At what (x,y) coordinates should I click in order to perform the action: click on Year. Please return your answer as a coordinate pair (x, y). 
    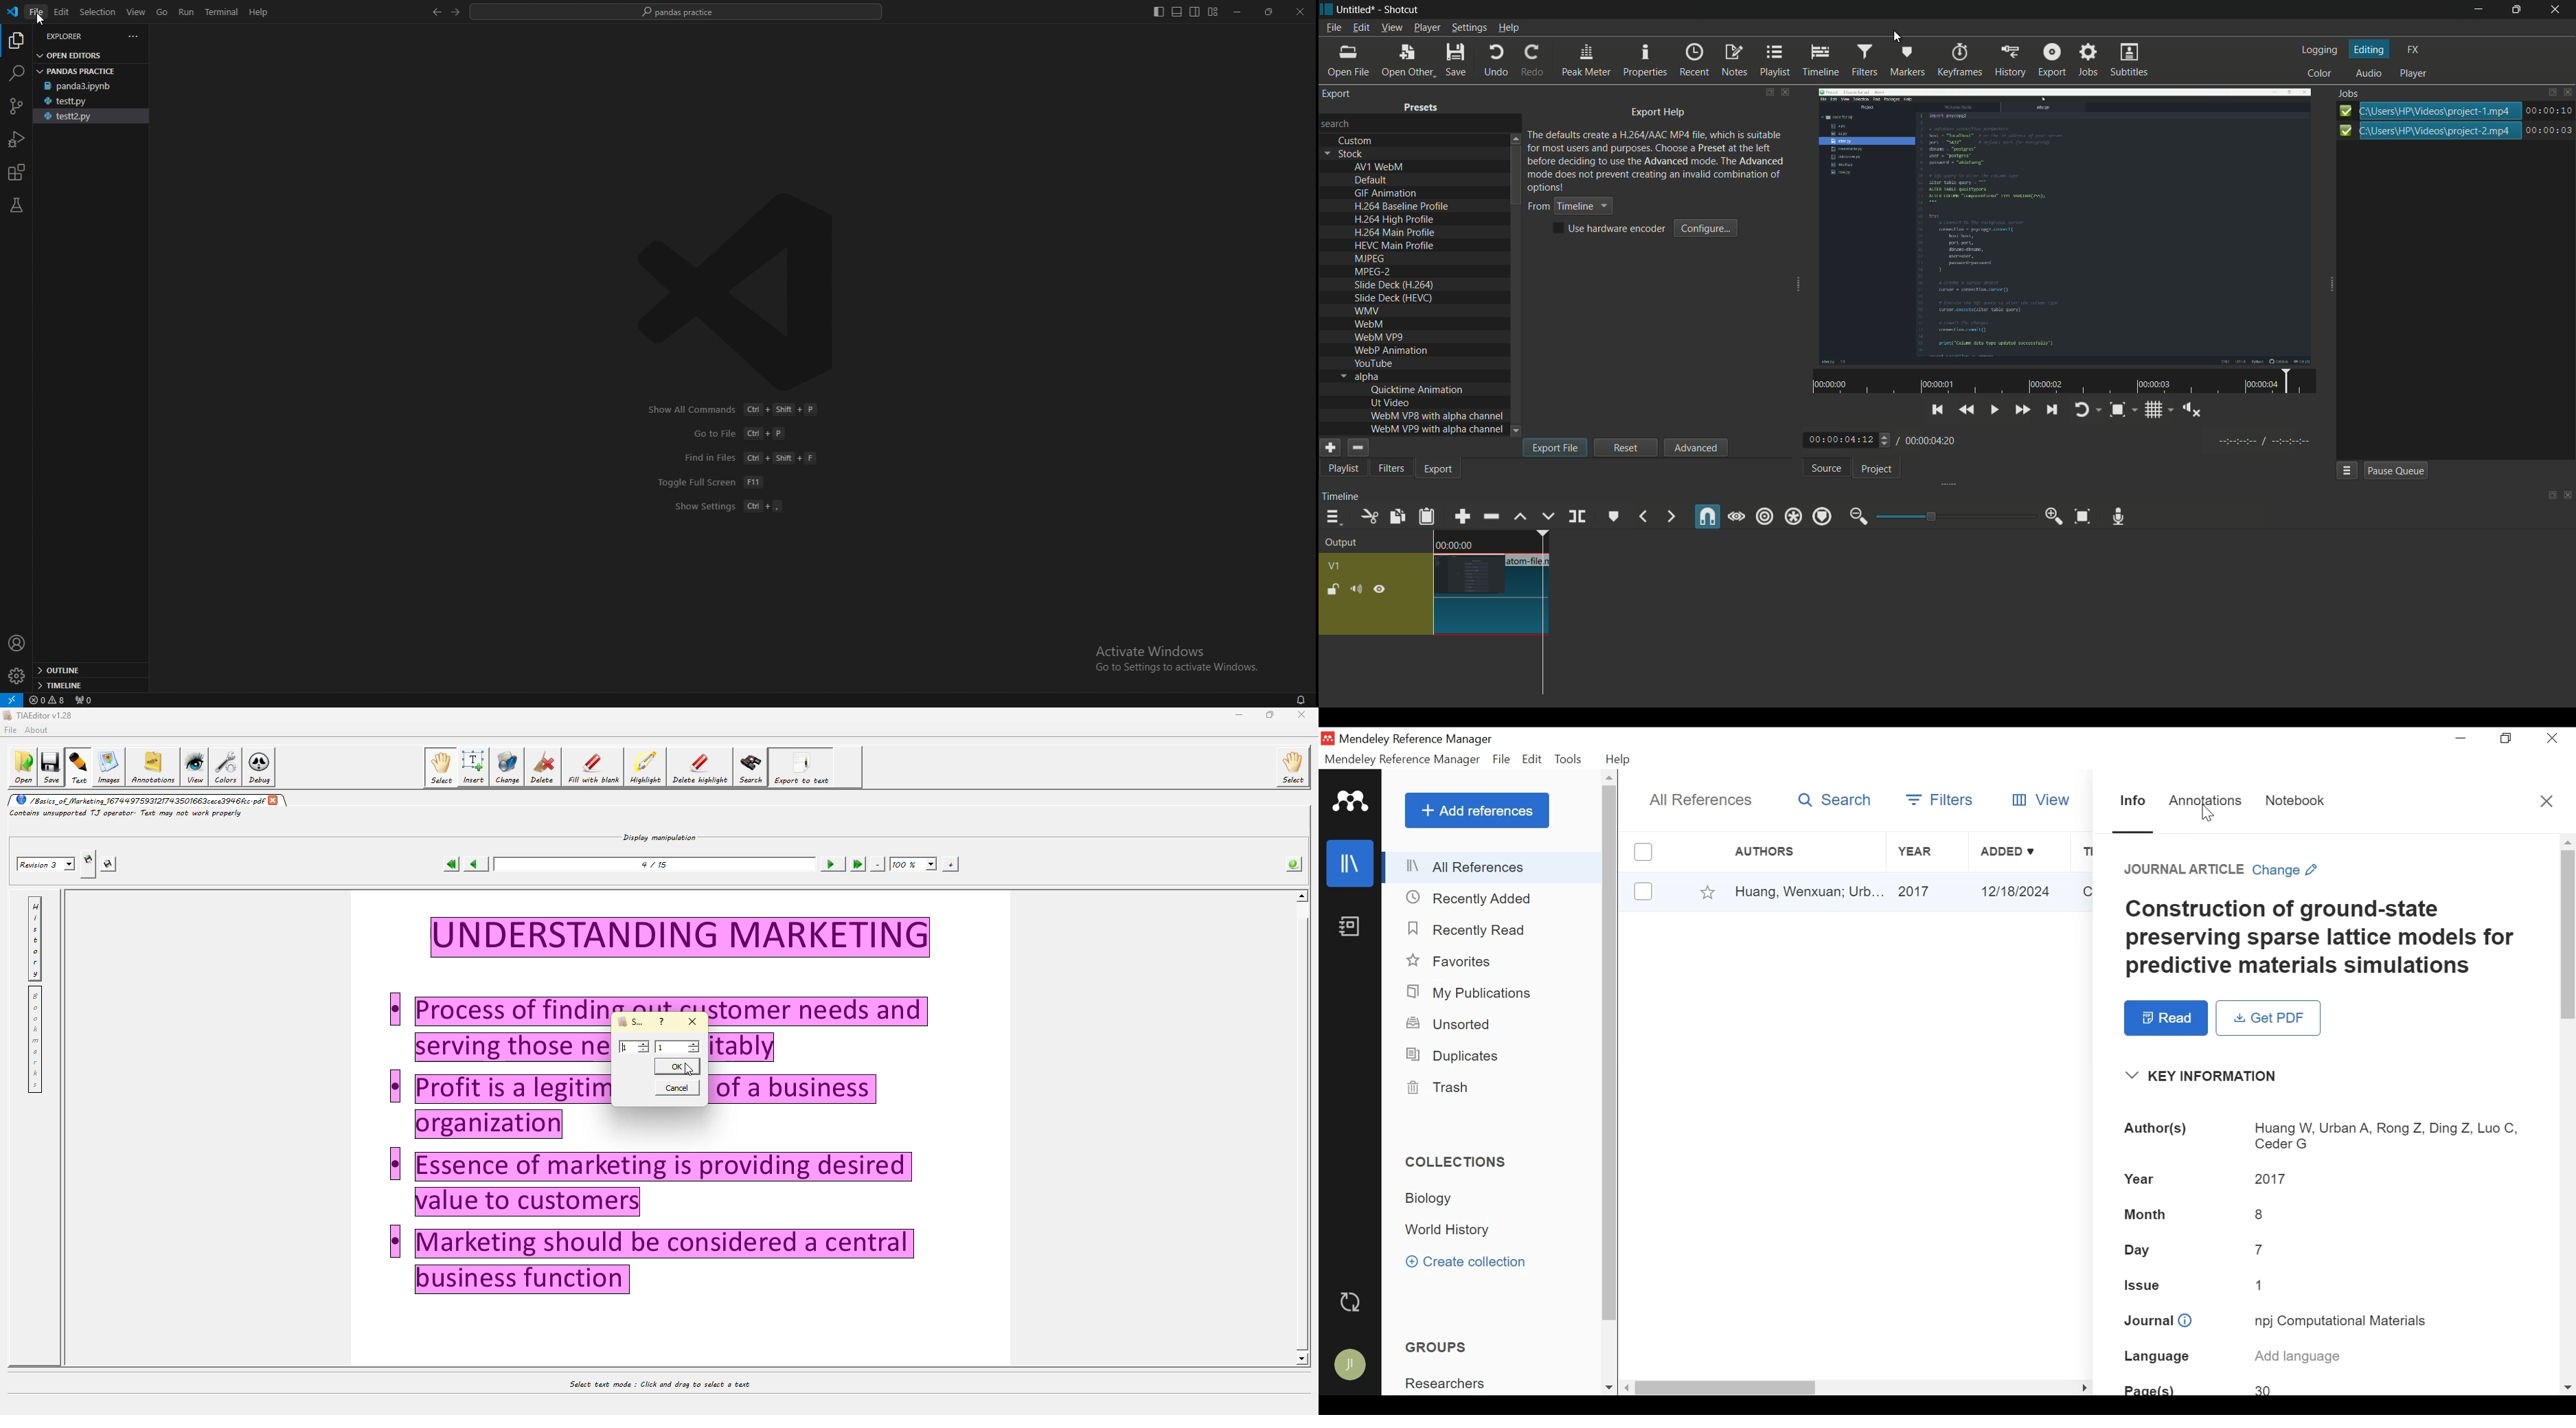
    Looking at the image, I should click on (1928, 852).